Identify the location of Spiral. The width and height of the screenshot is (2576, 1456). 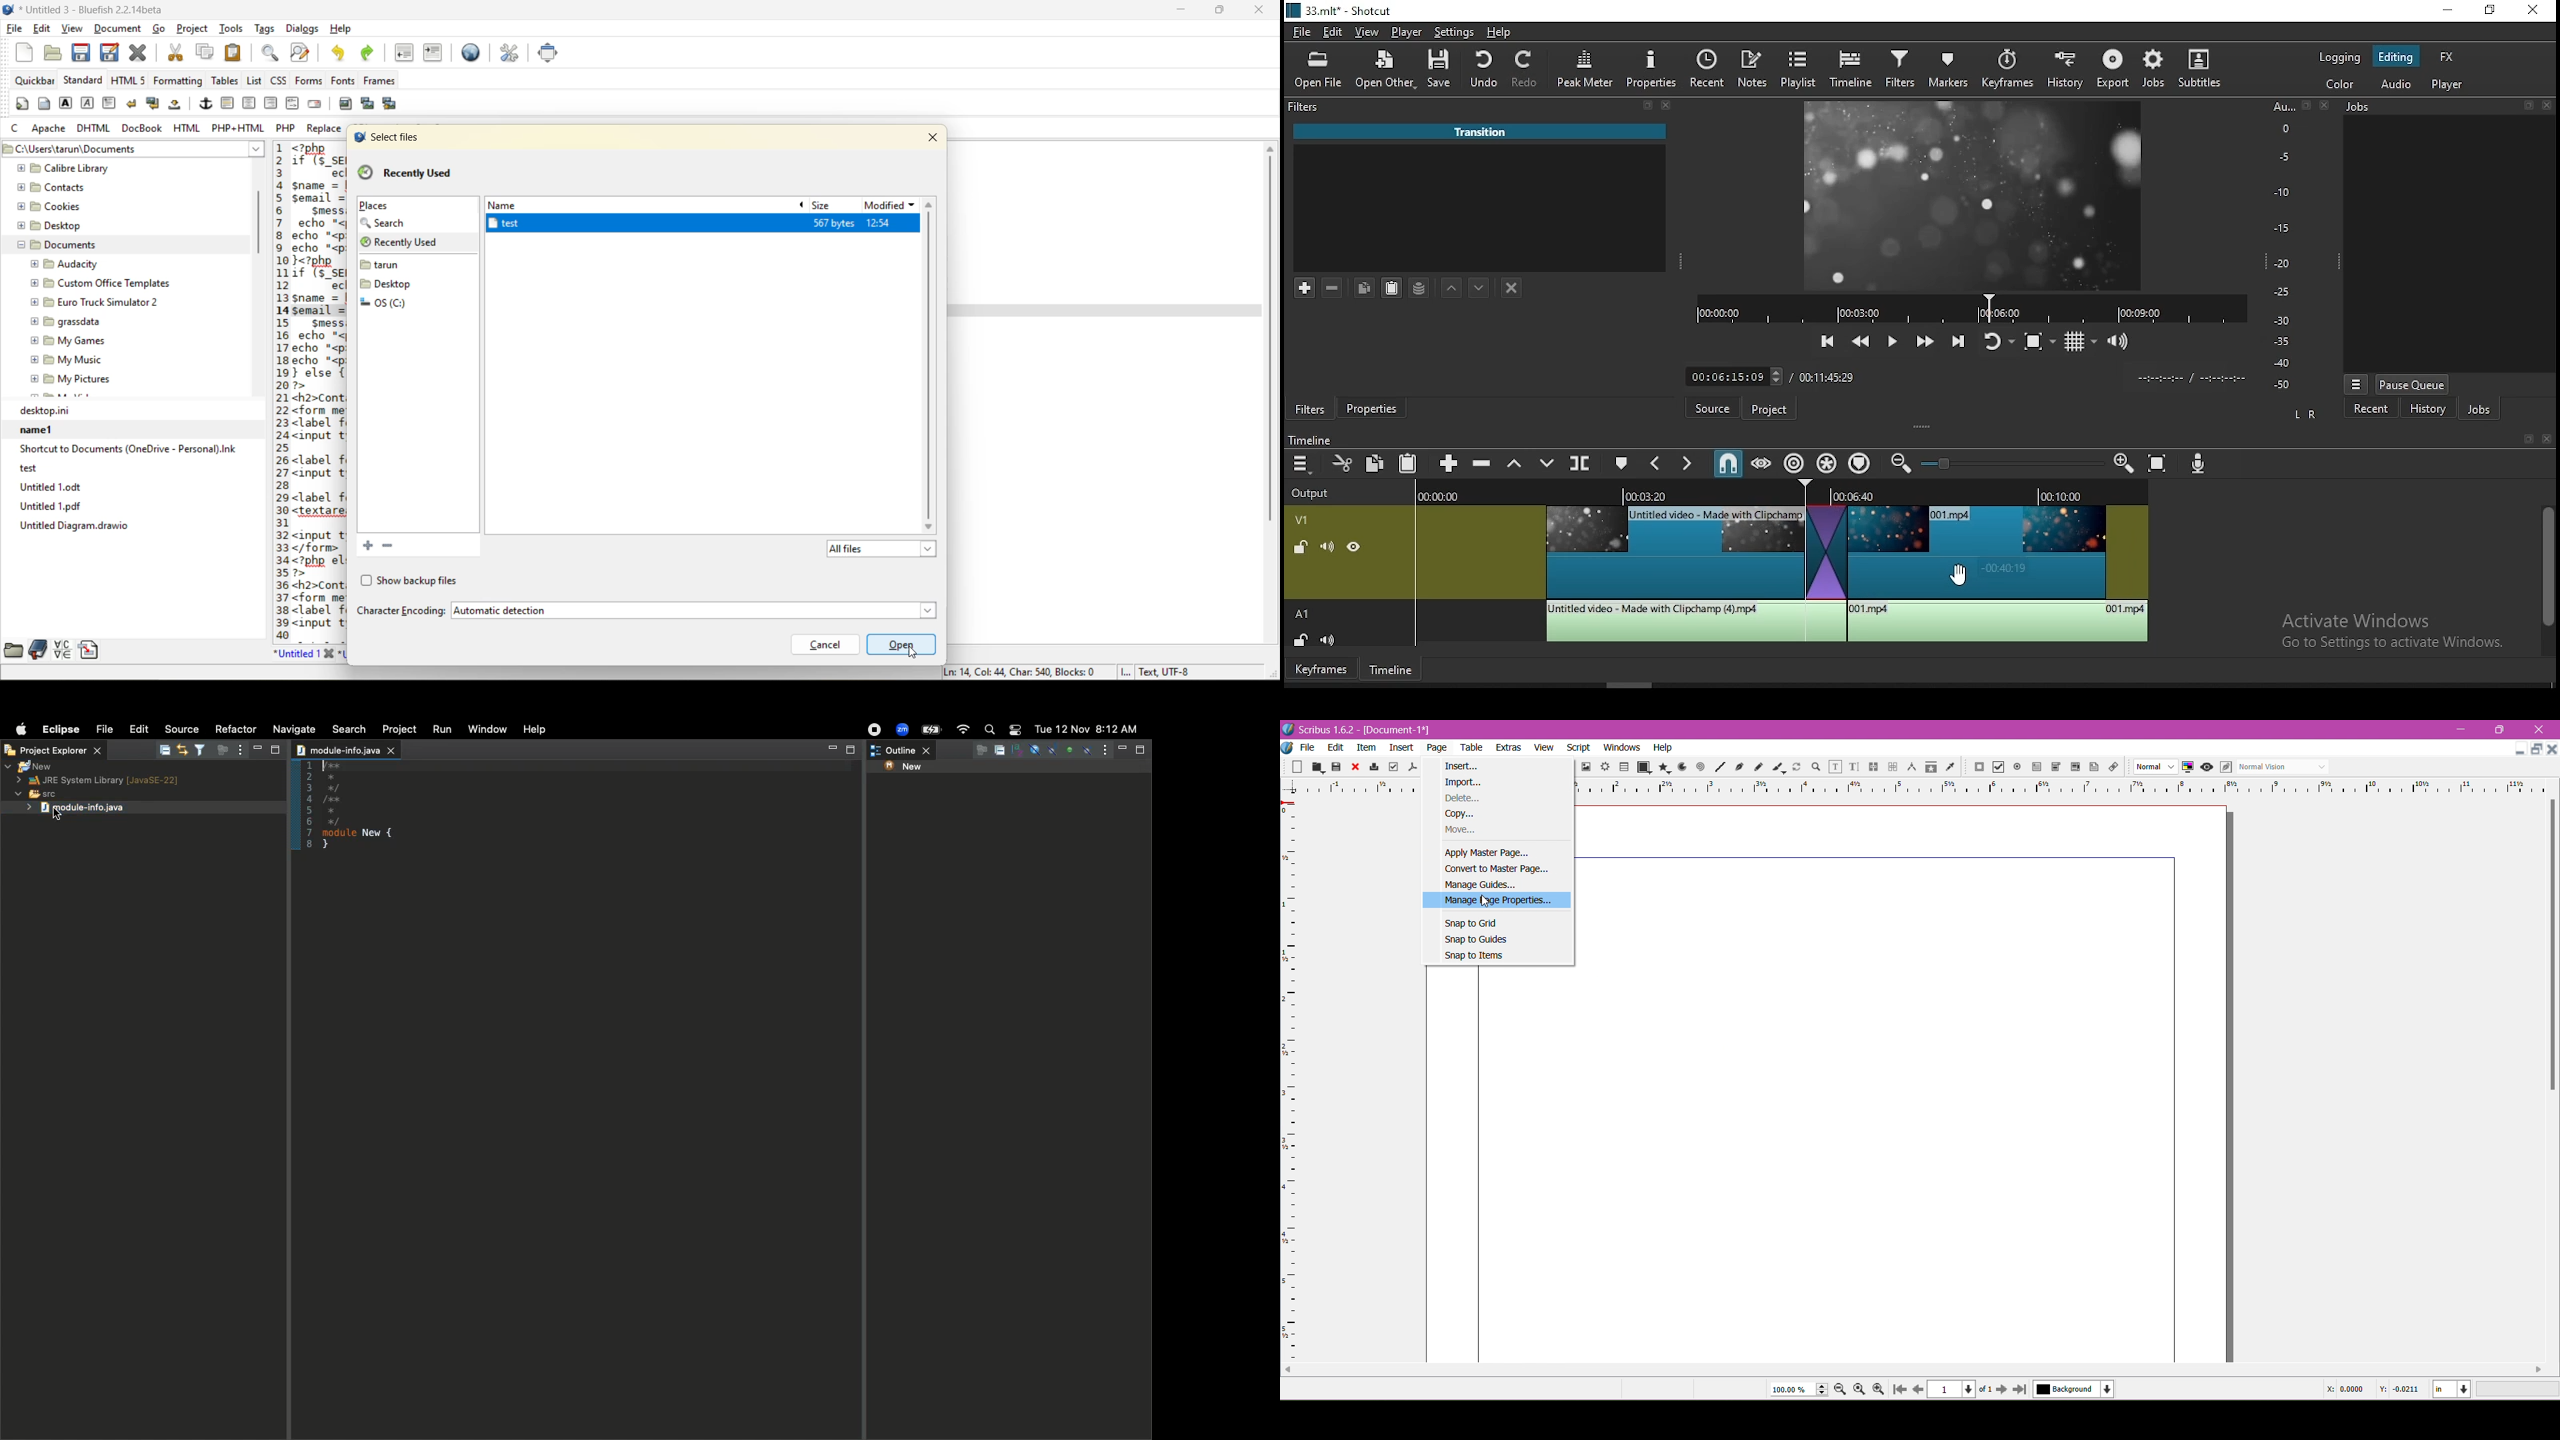
(1700, 767).